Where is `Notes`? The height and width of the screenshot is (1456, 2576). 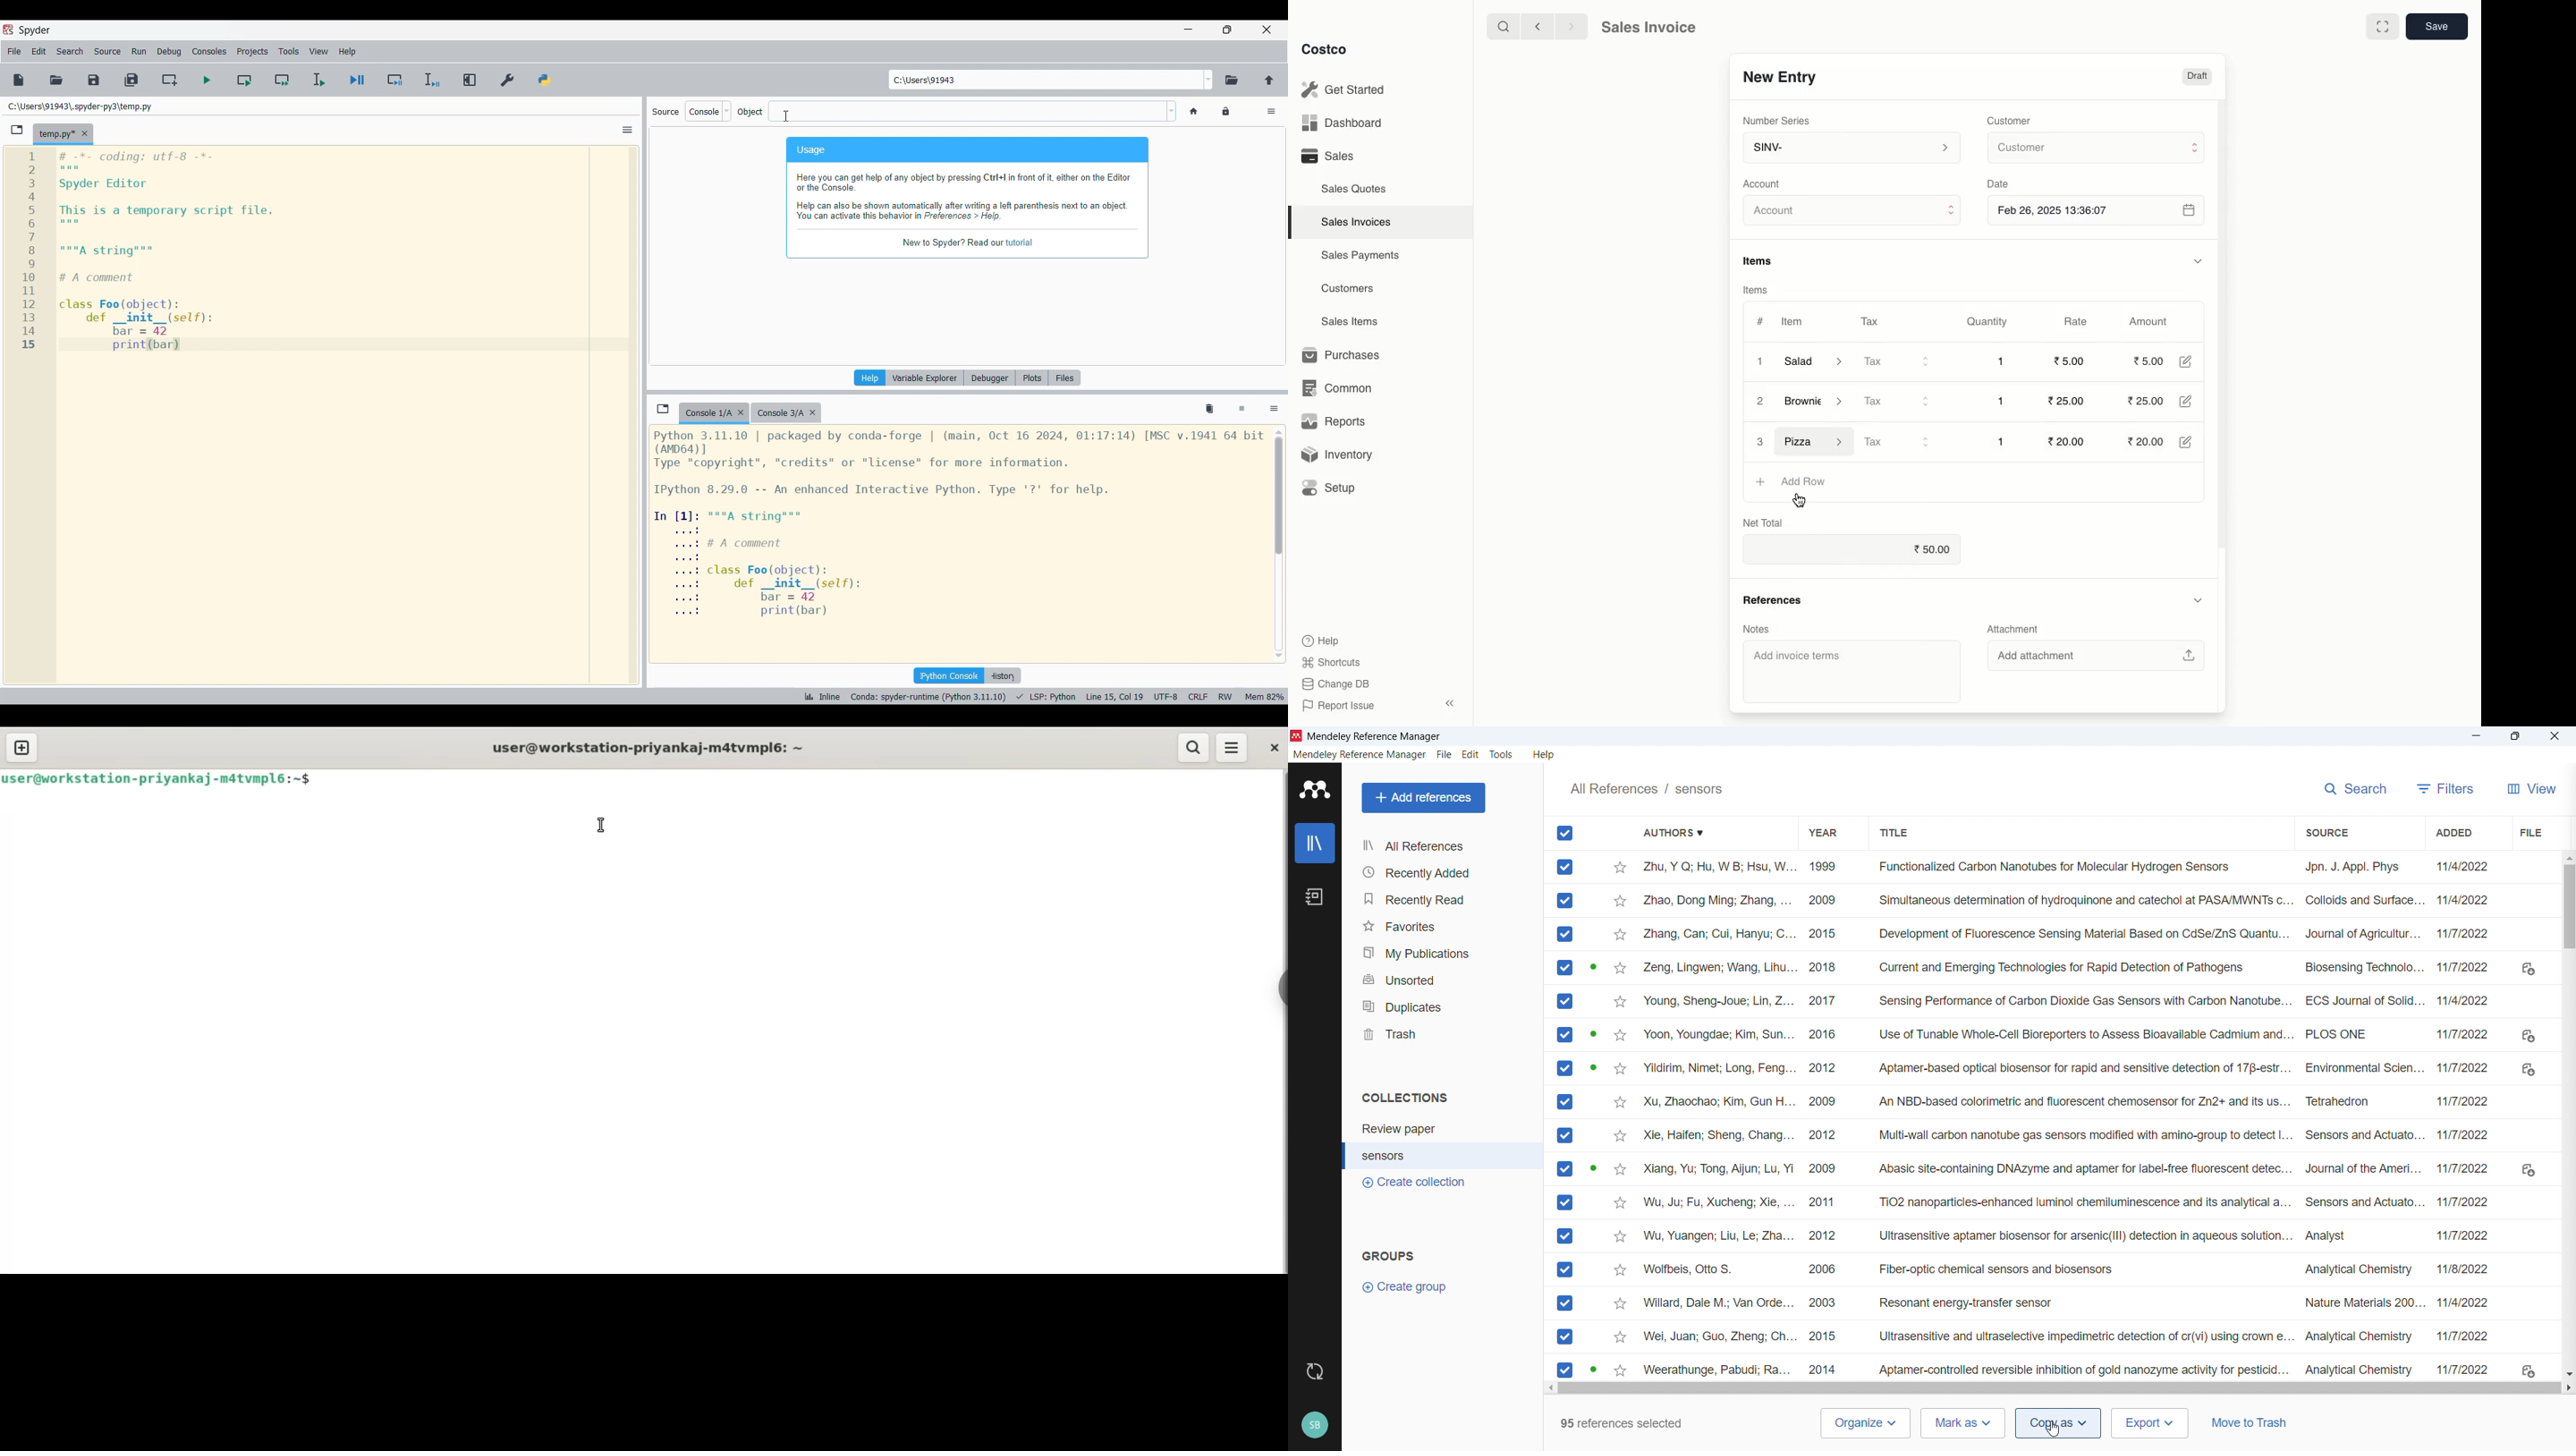 Notes is located at coordinates (1756, 628).